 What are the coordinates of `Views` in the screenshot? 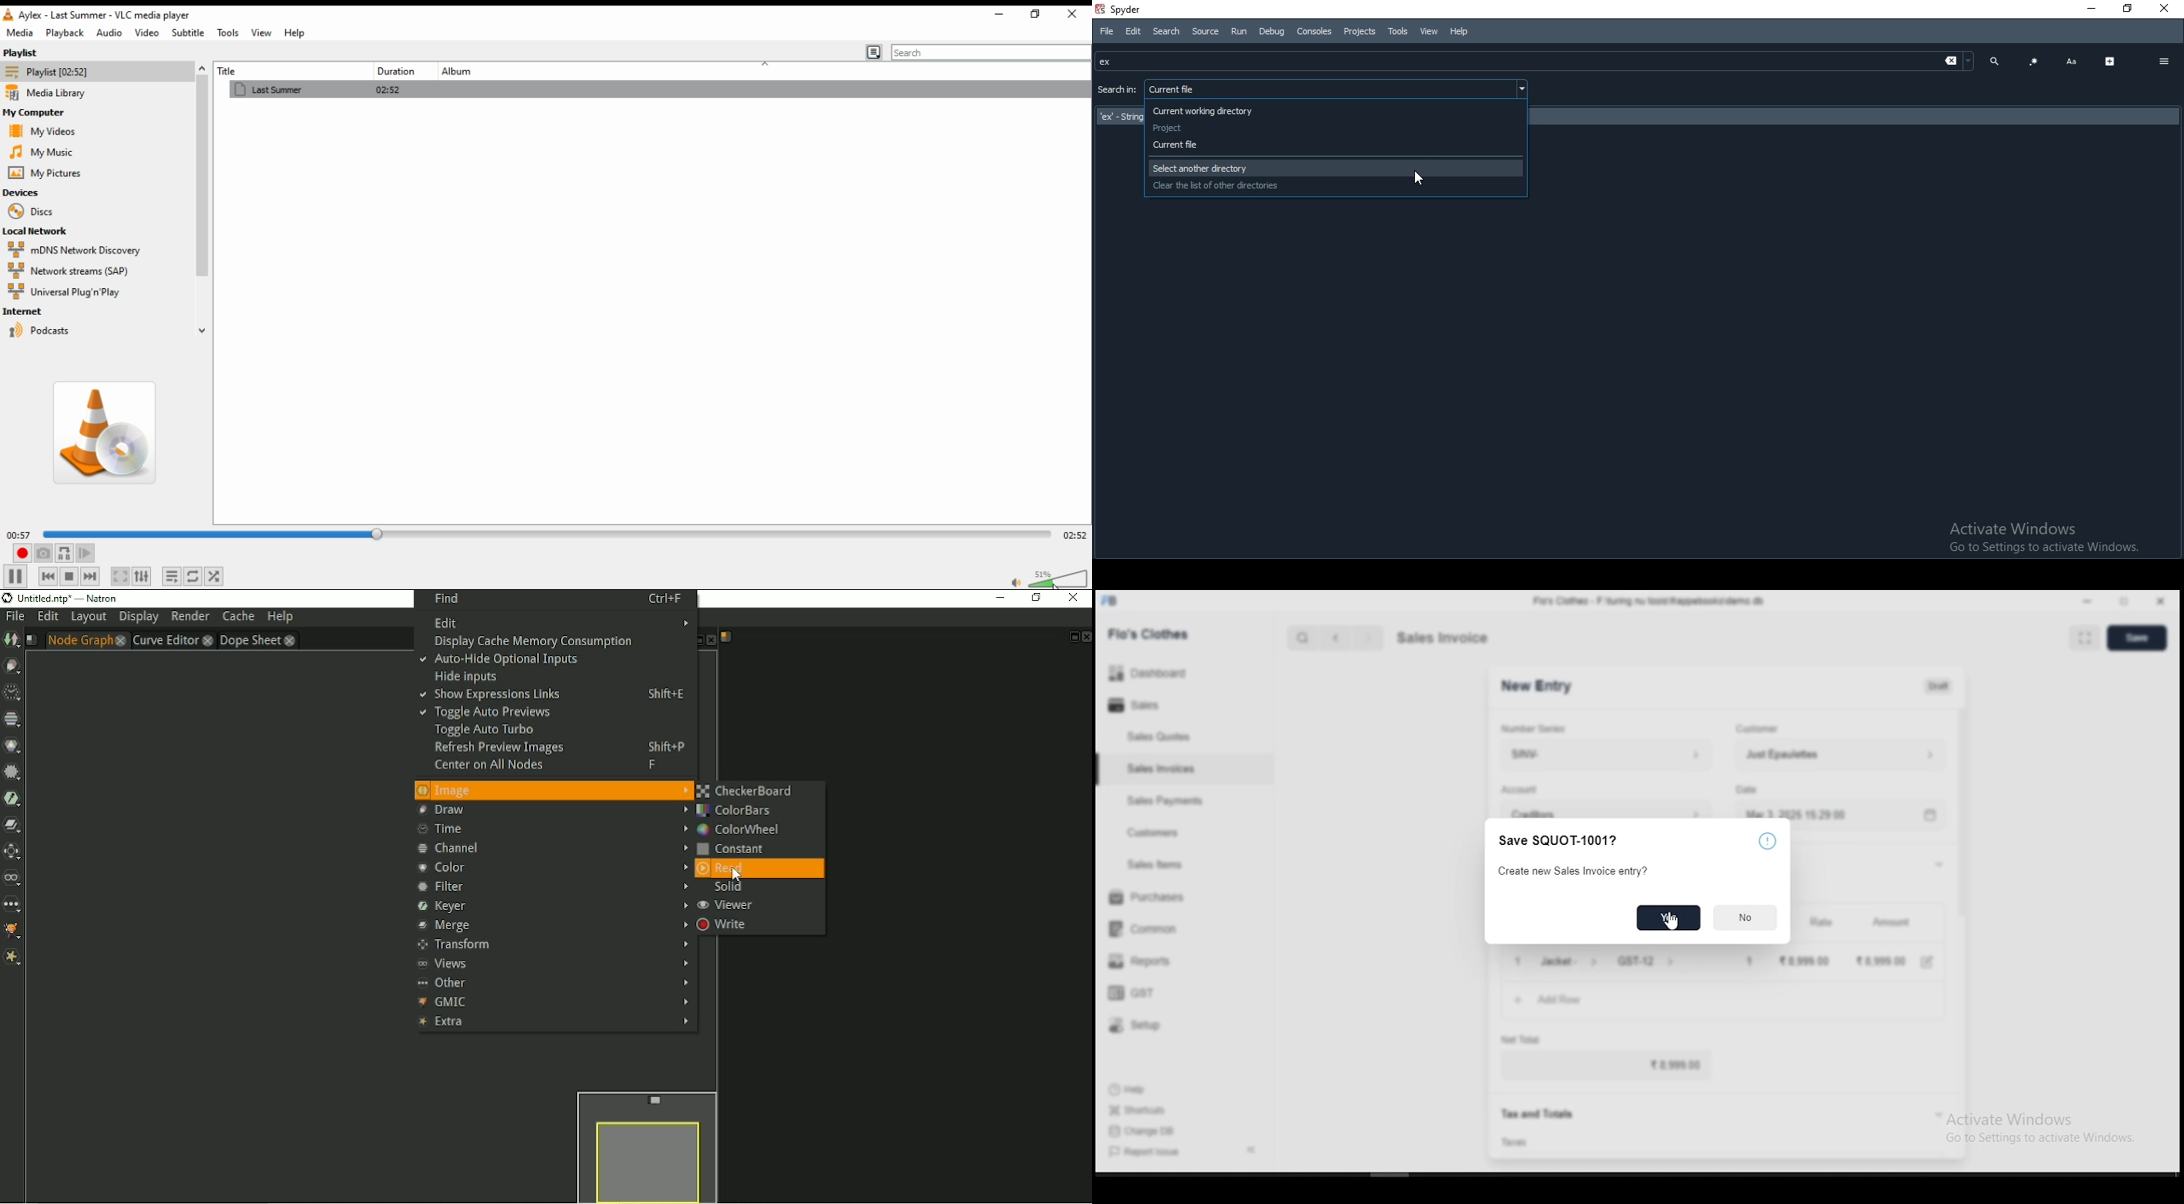 It's located at (553, 964).